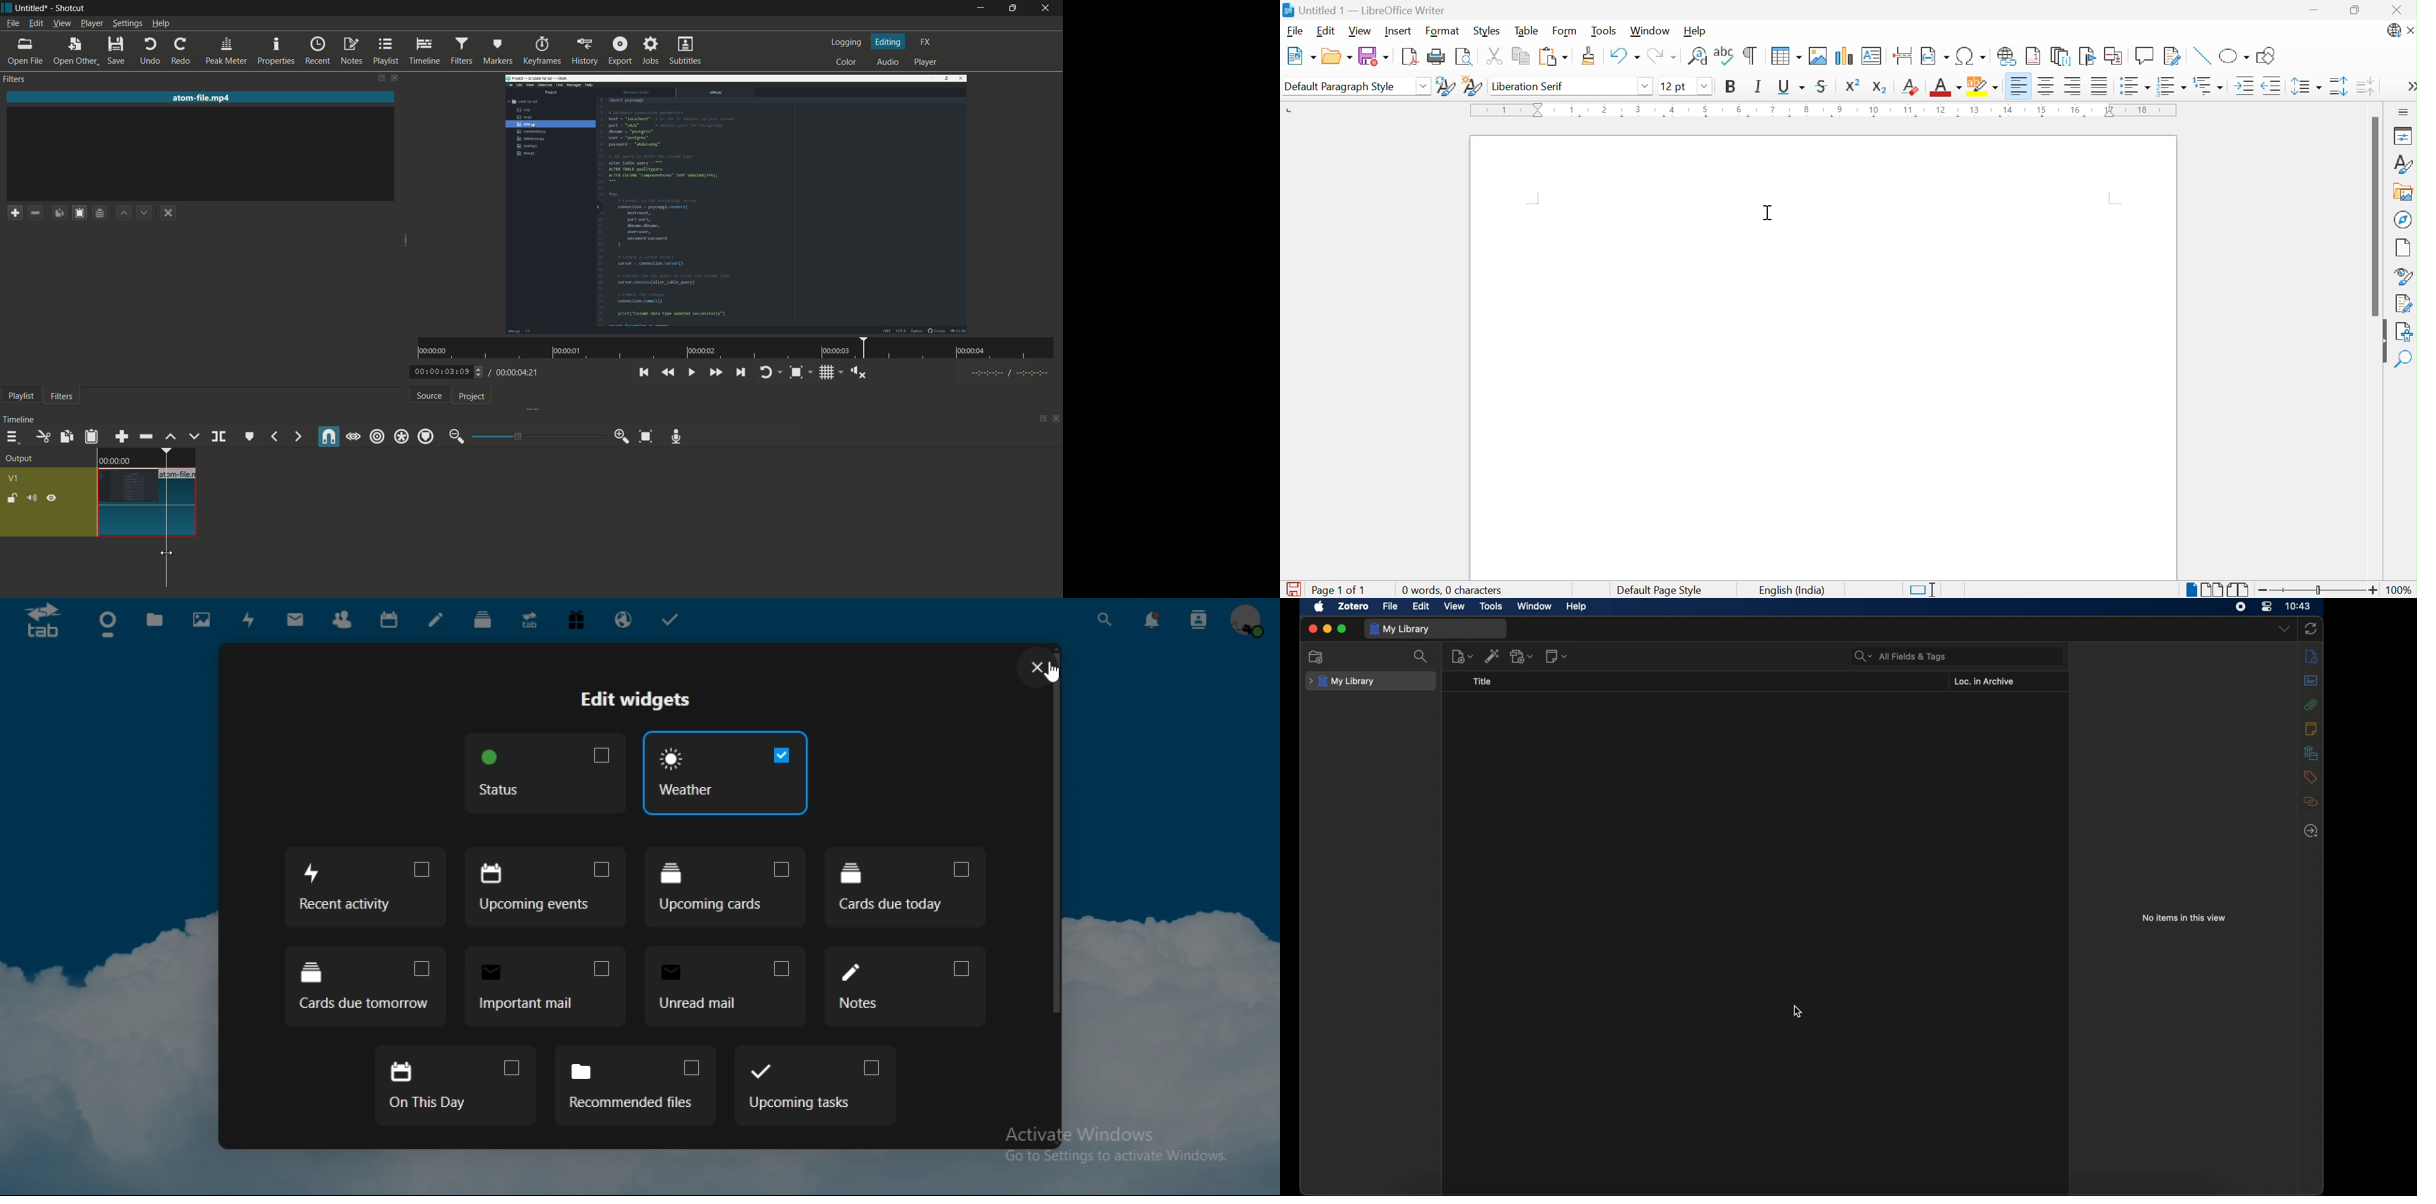 The height and width of the screenshot is (1204, 2436). I want to click on Find, so click(2406, 359).